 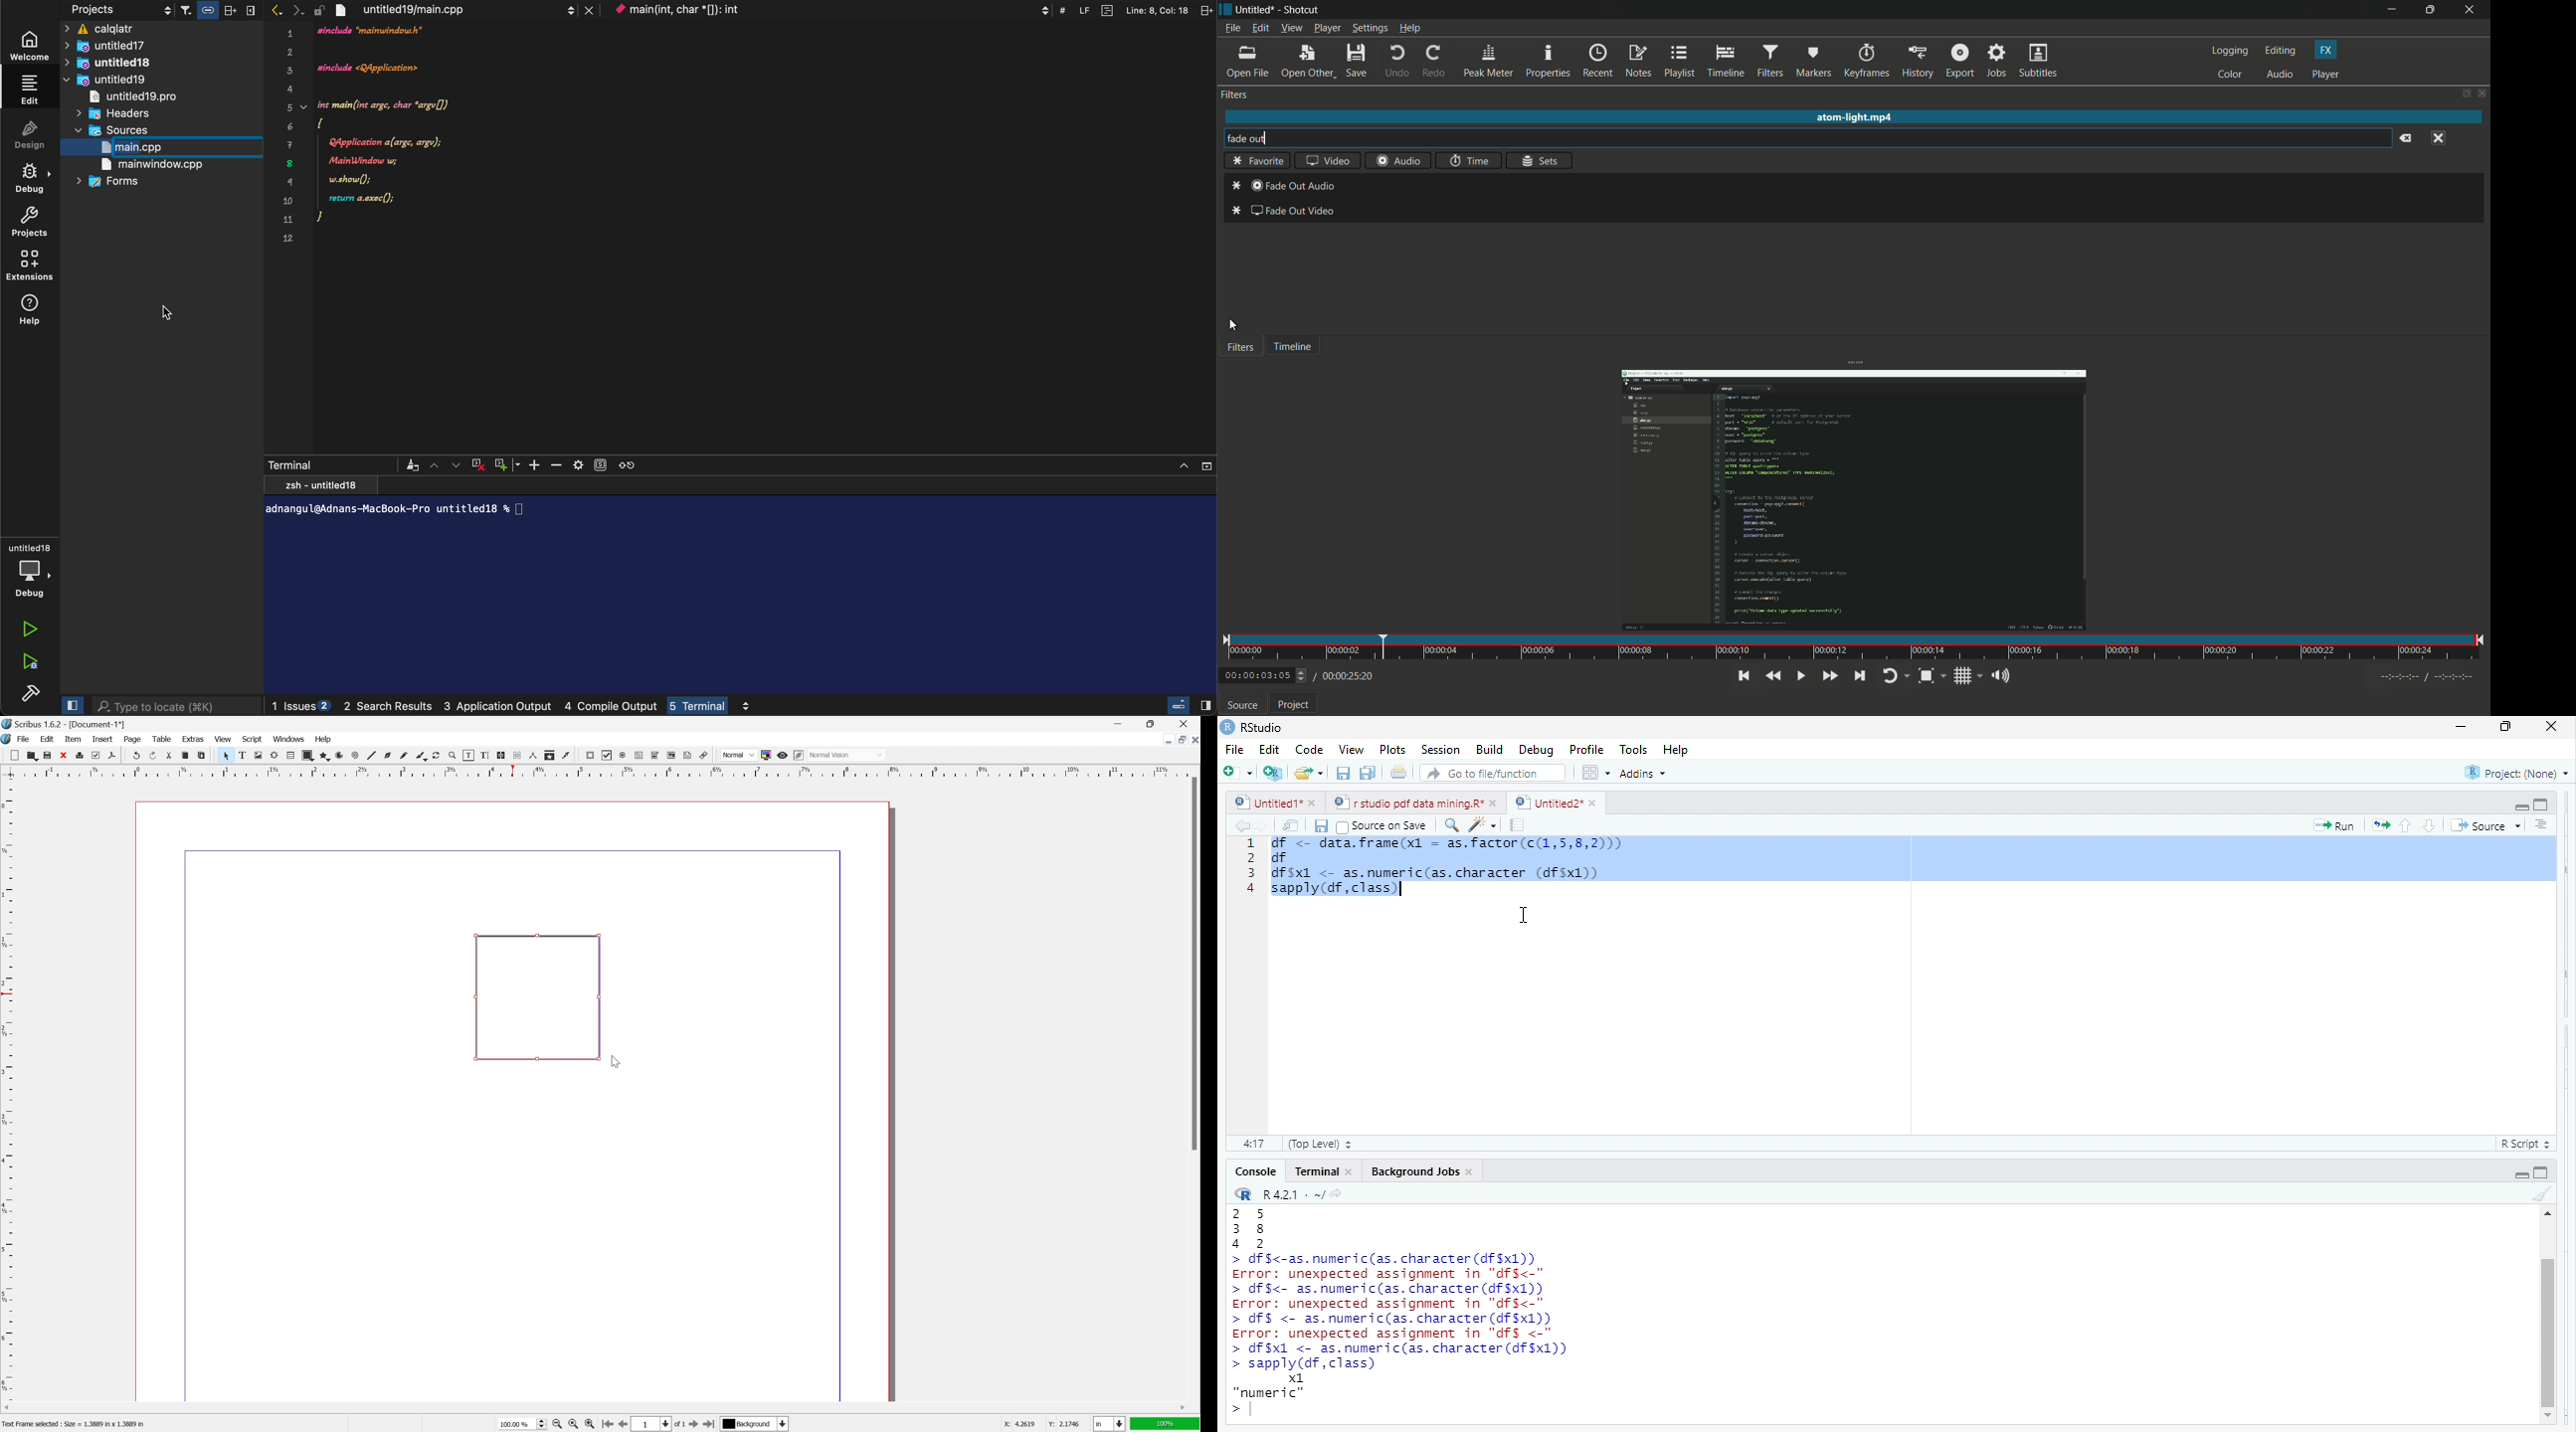 What do you see at coordinates (132, 739) in the screenshot?
I see `page` at bounding box center [132, 739].